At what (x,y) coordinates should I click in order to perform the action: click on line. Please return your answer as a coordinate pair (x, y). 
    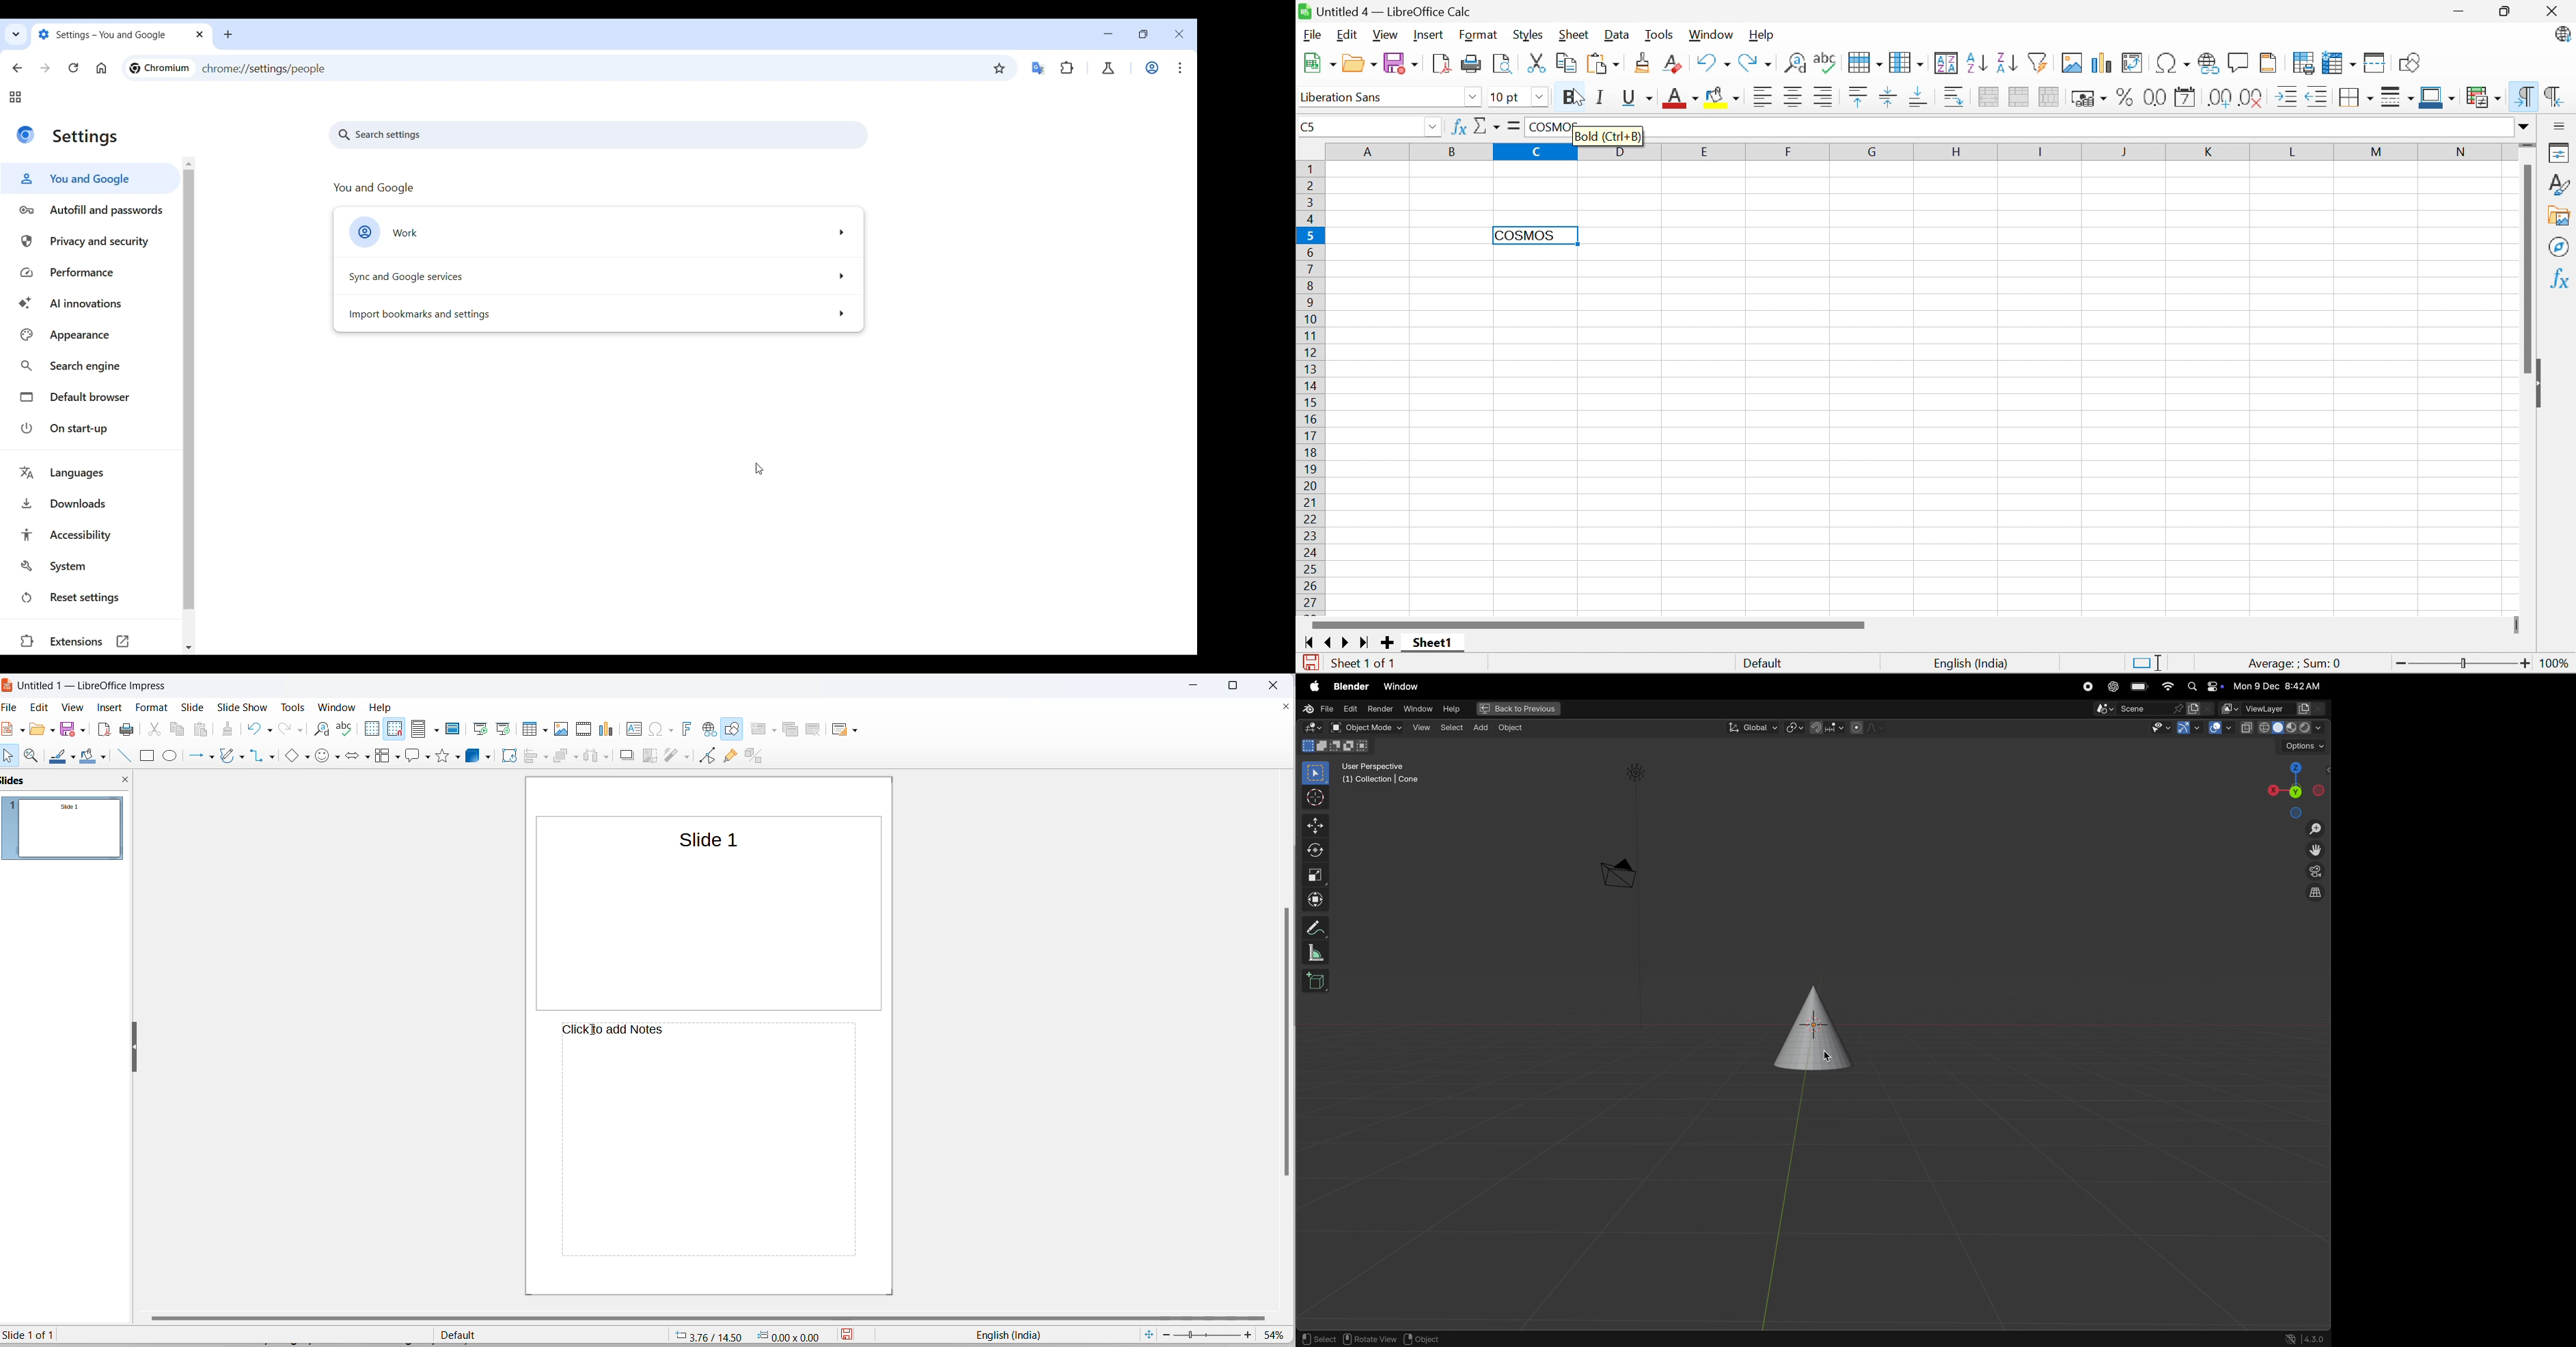
    Looking at the image, I should click on (123, 757).